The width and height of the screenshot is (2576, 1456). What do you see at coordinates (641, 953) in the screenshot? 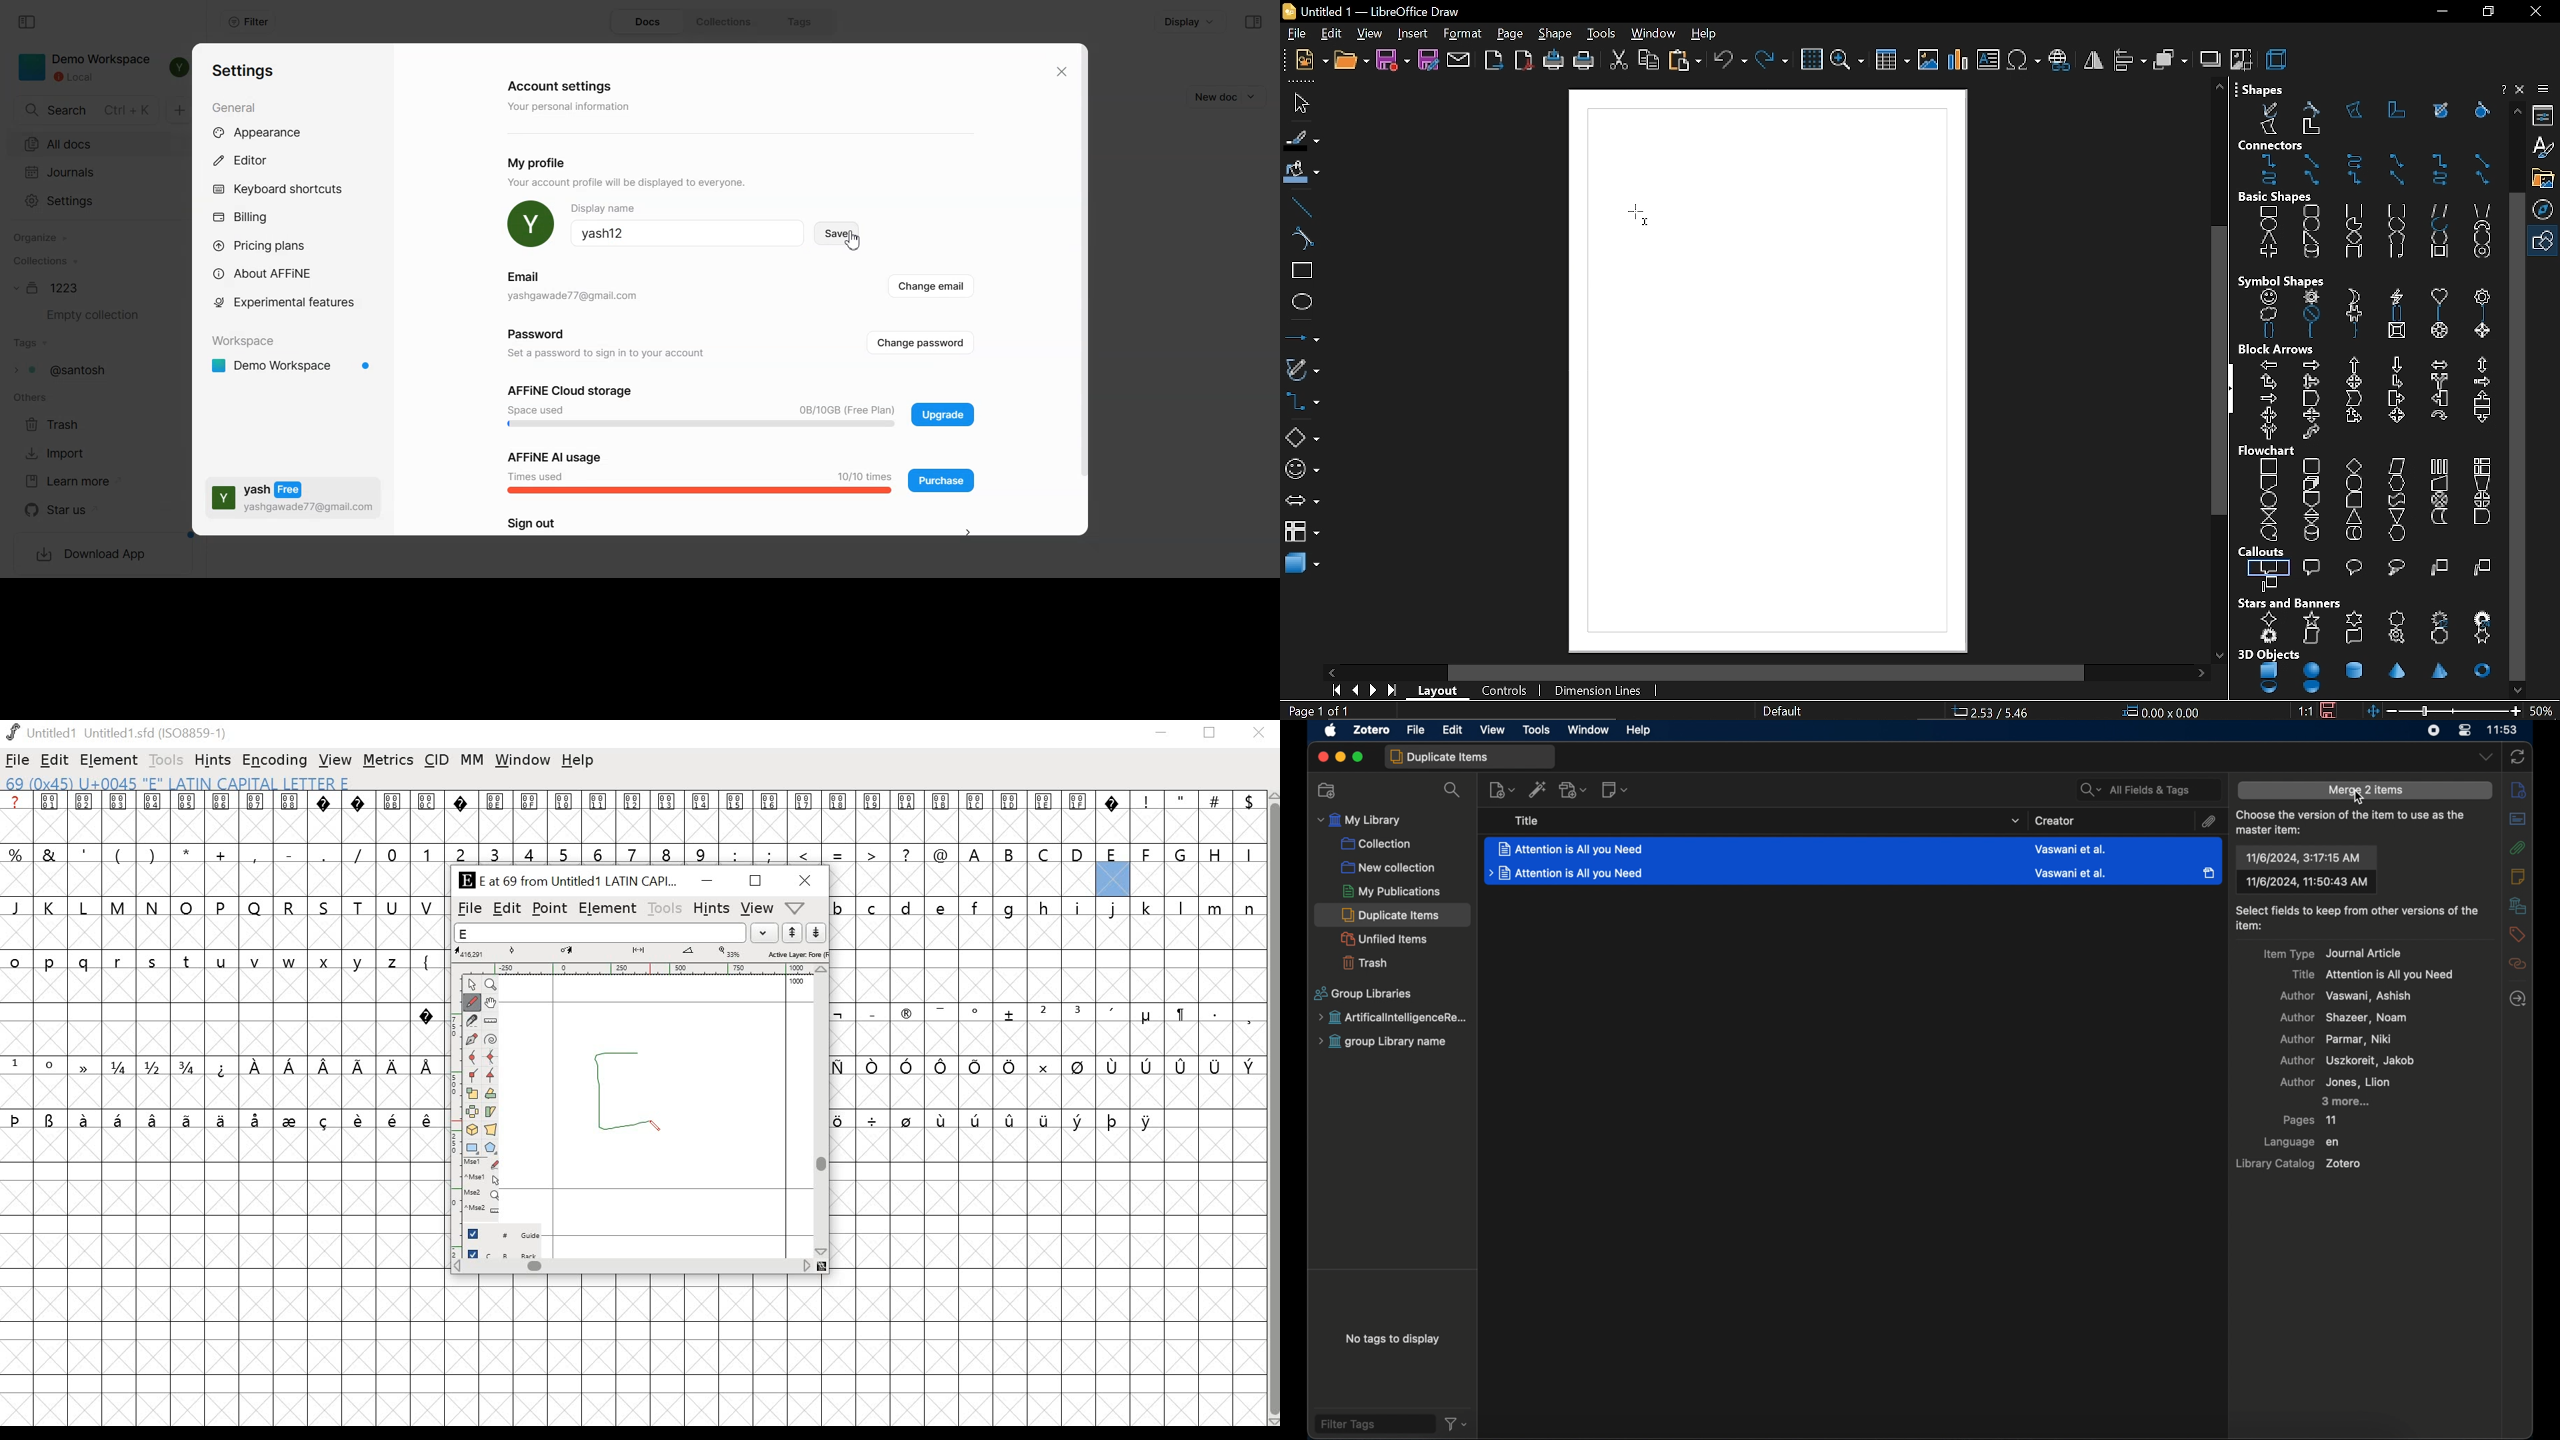
I see `measurements` at bounding box center [641, 953].